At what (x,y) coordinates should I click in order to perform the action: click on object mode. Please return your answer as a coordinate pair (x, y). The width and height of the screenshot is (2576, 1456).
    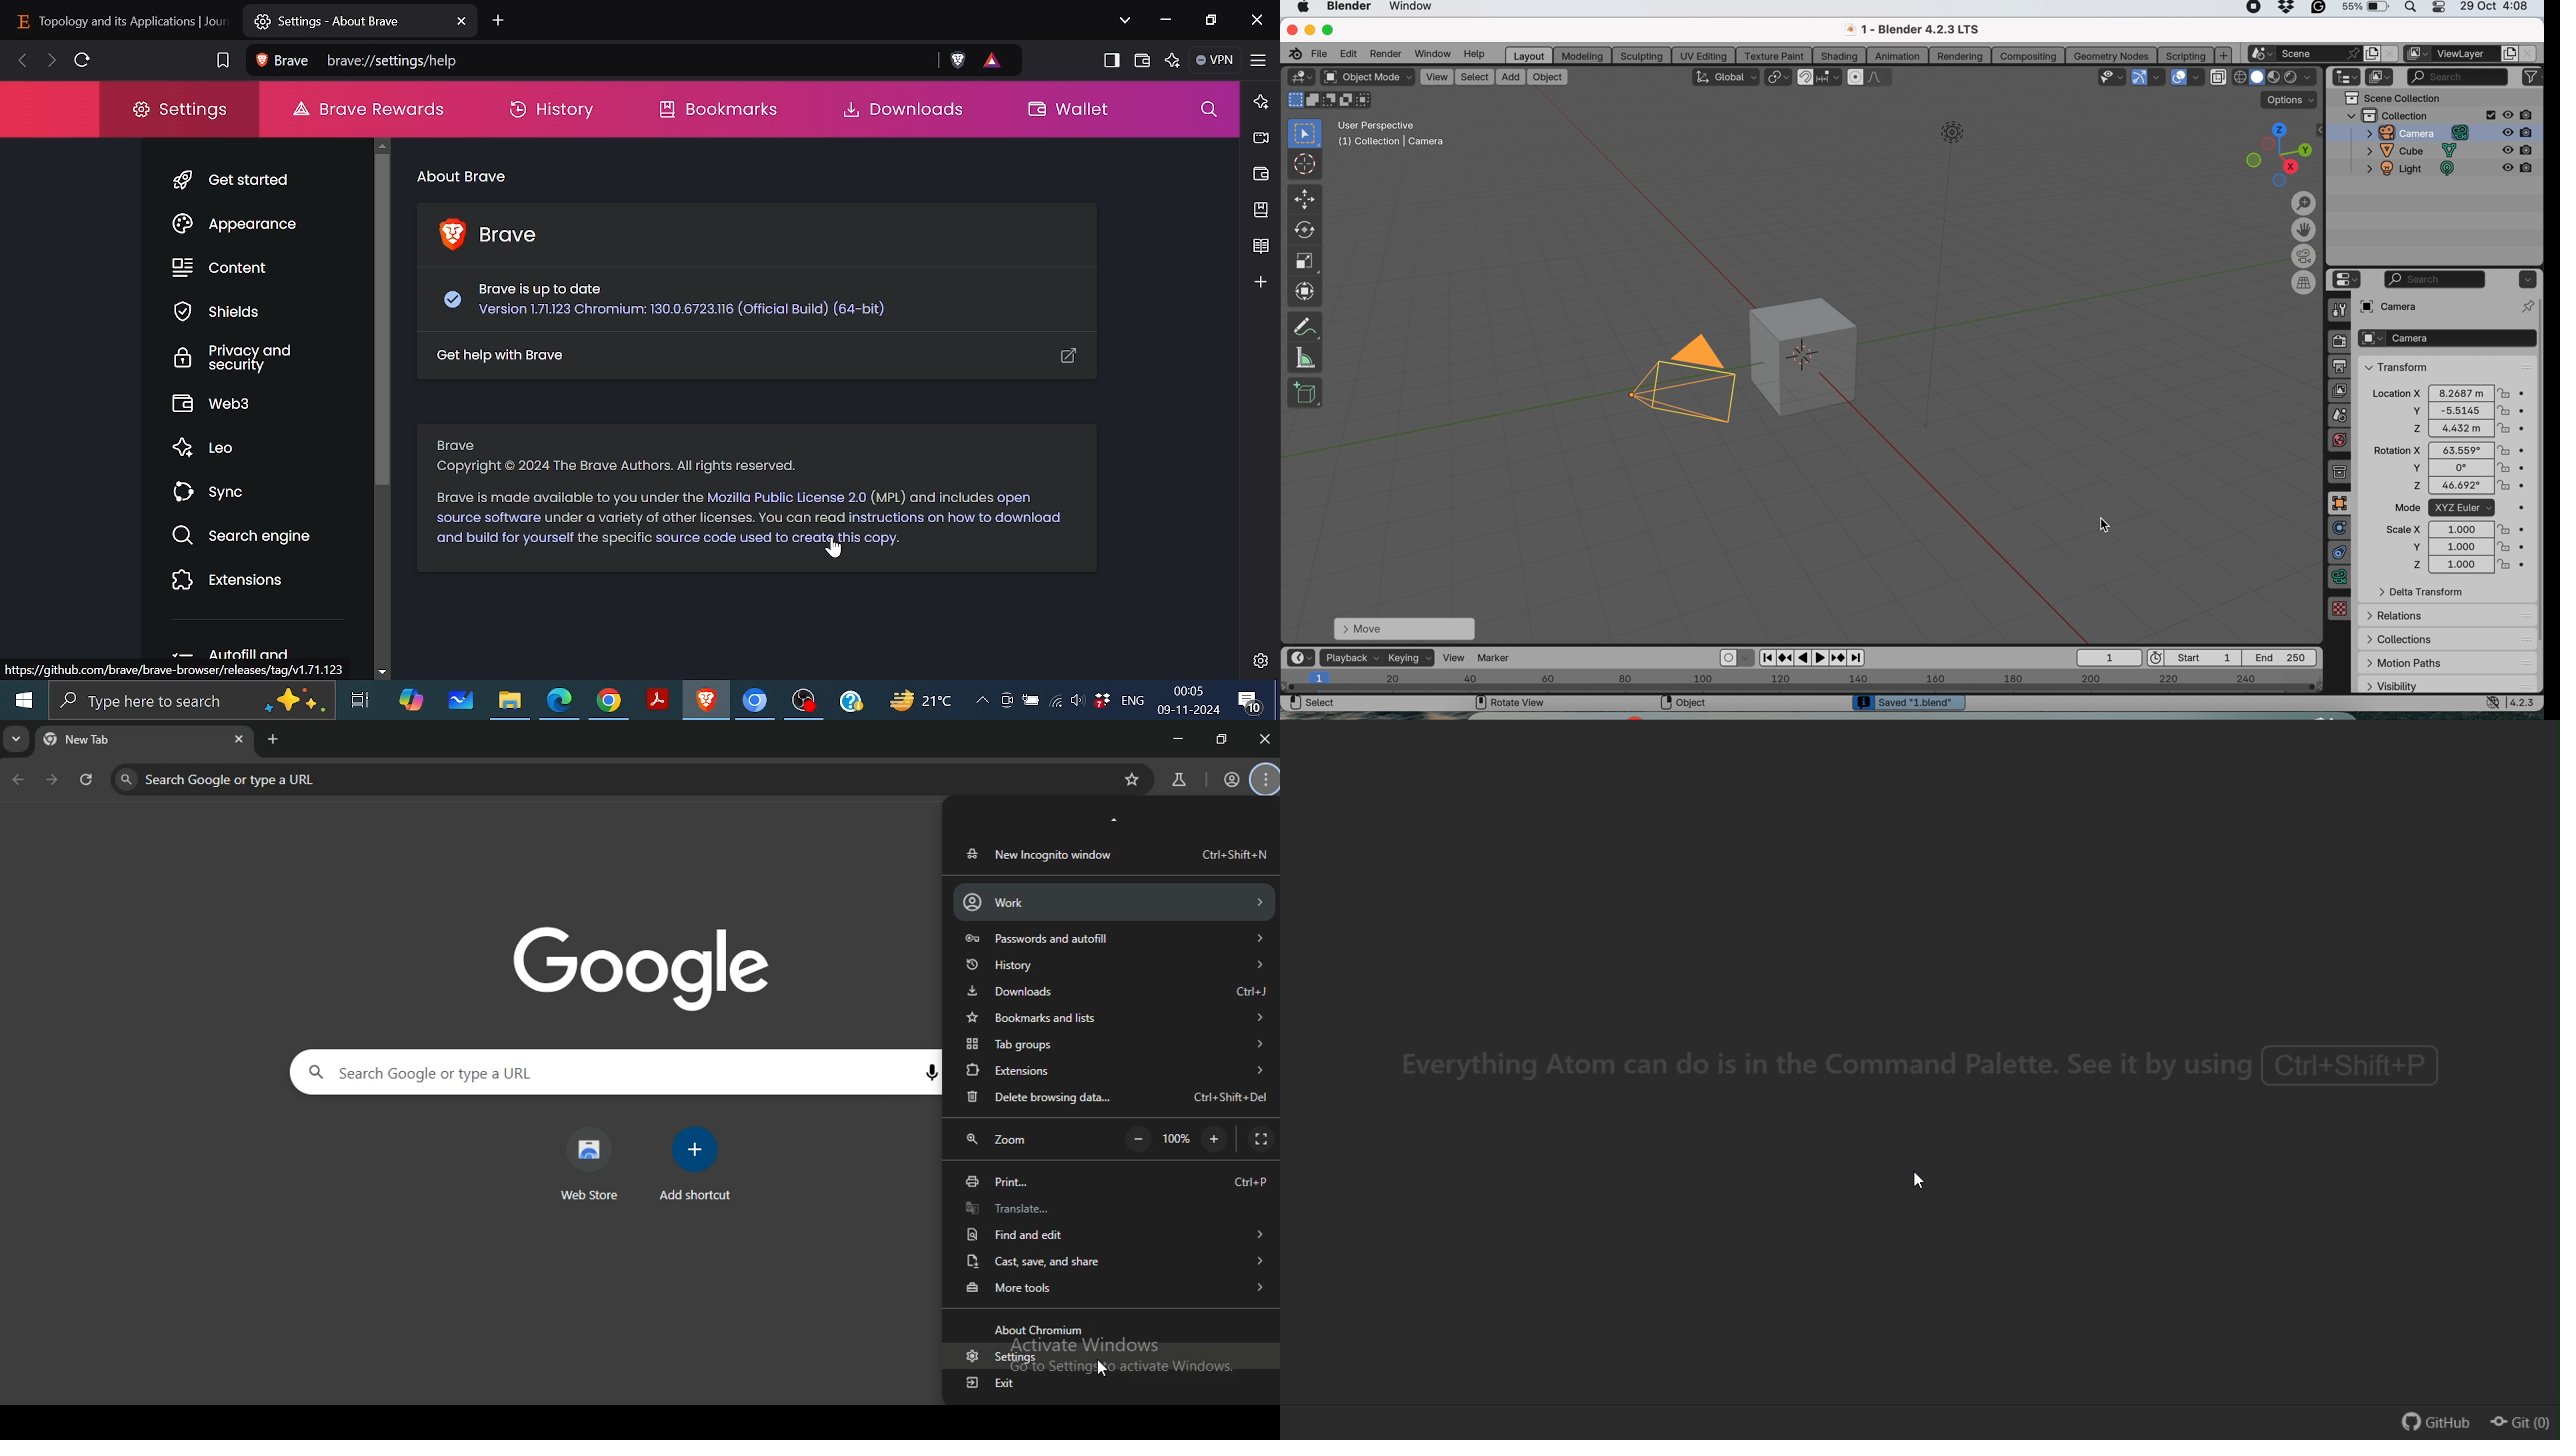
    Looking at the image, I should click on (1367, 78).